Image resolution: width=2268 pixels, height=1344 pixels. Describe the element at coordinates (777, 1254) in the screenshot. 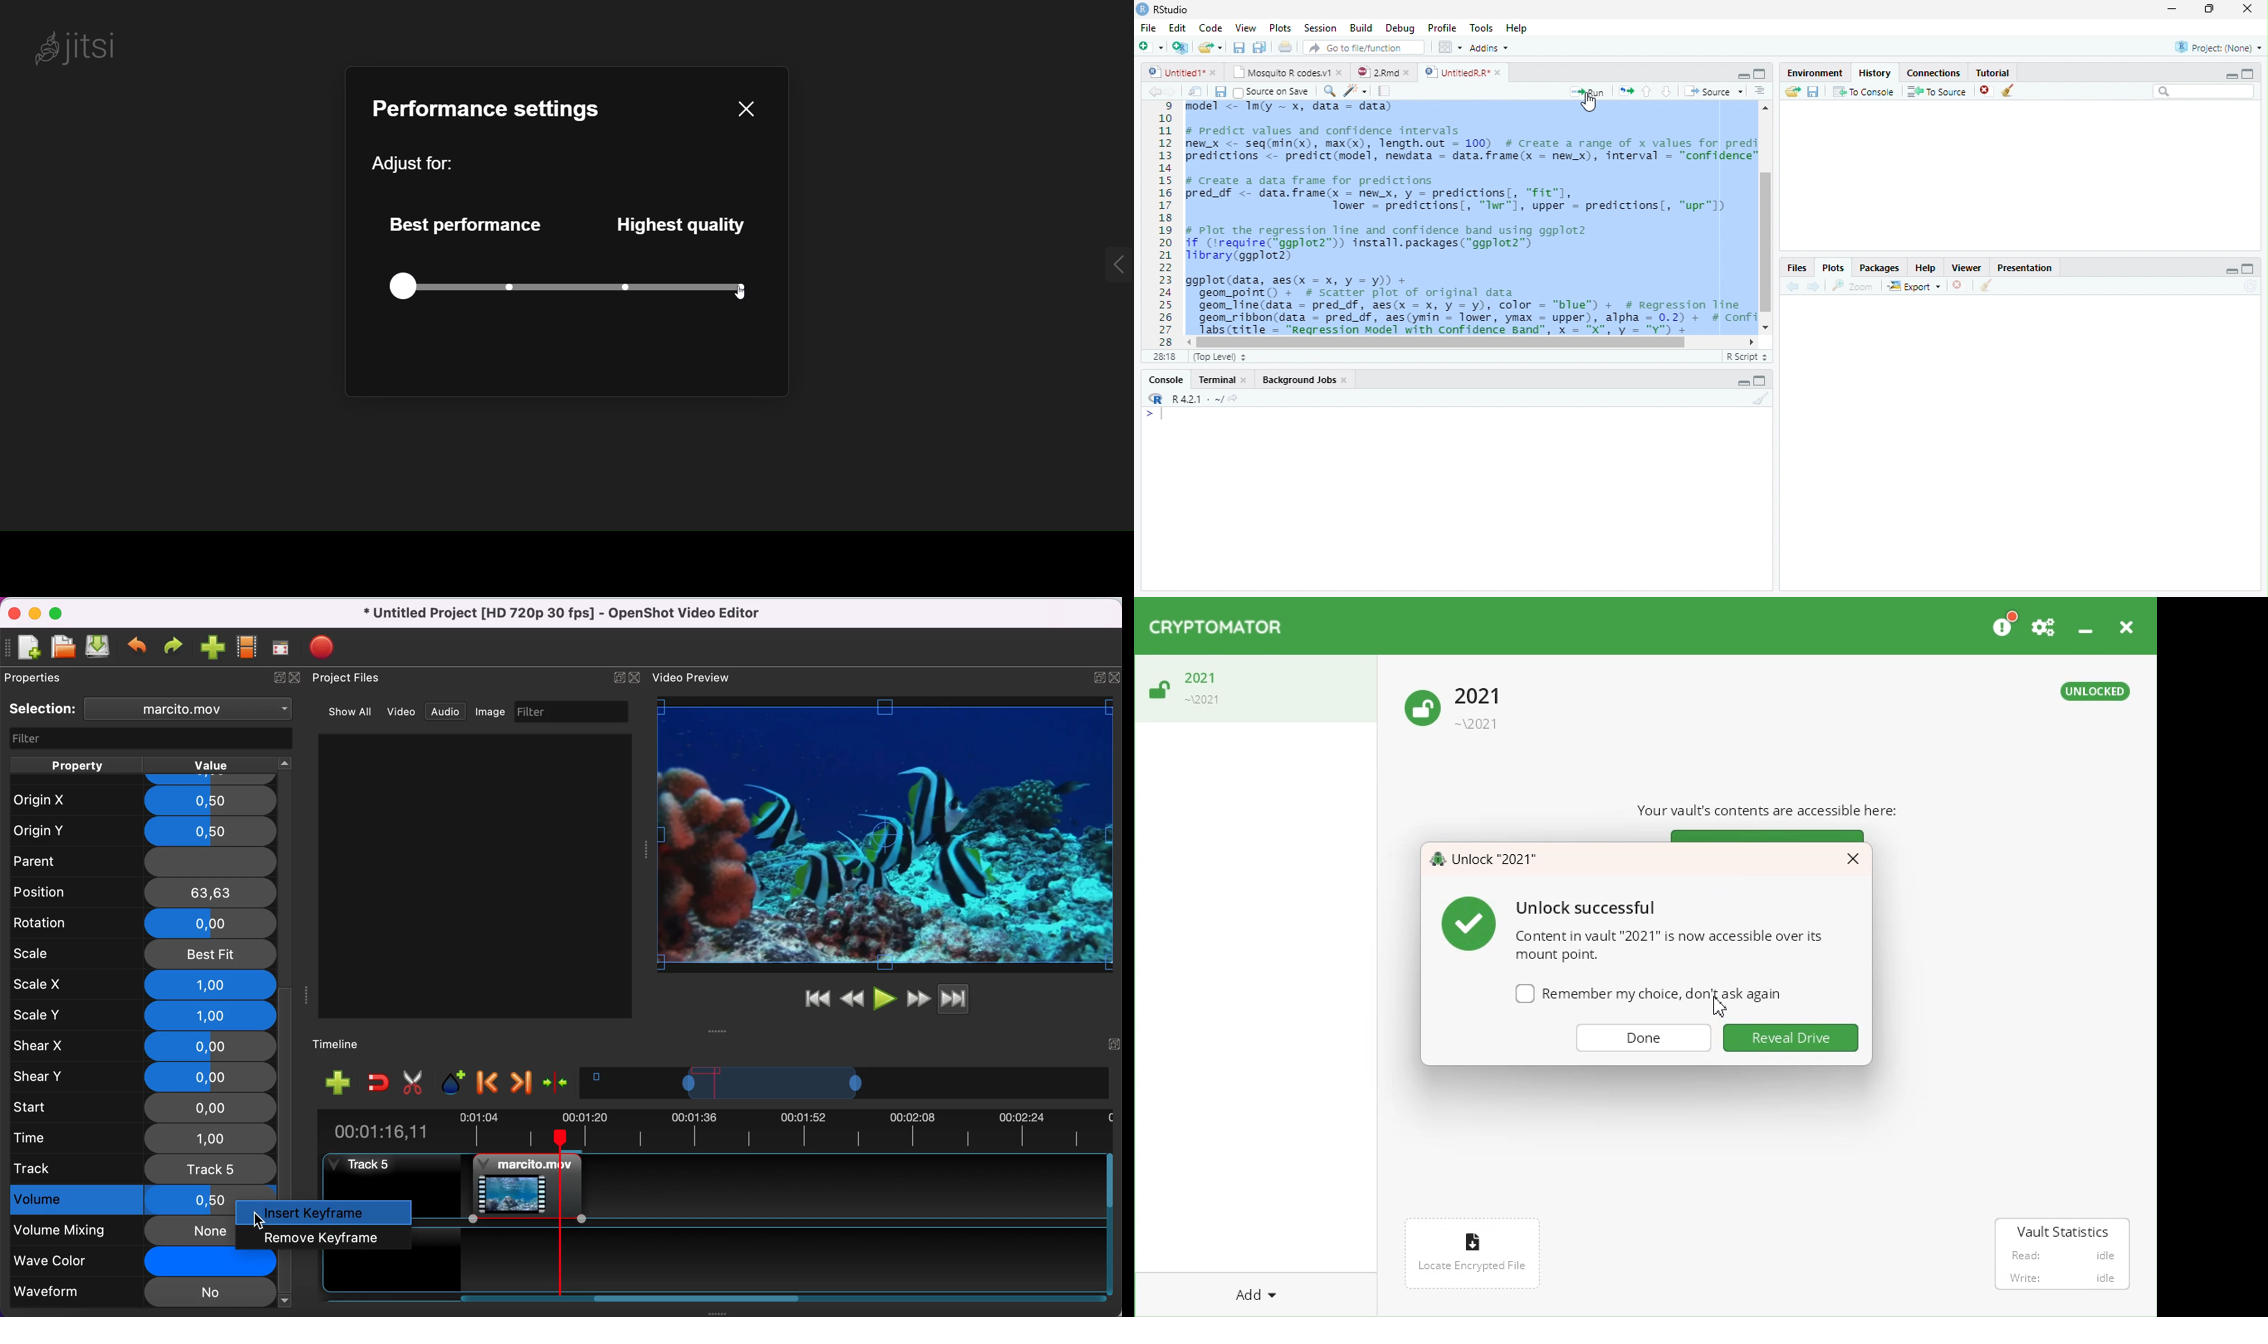

I see `track 4` at that location.